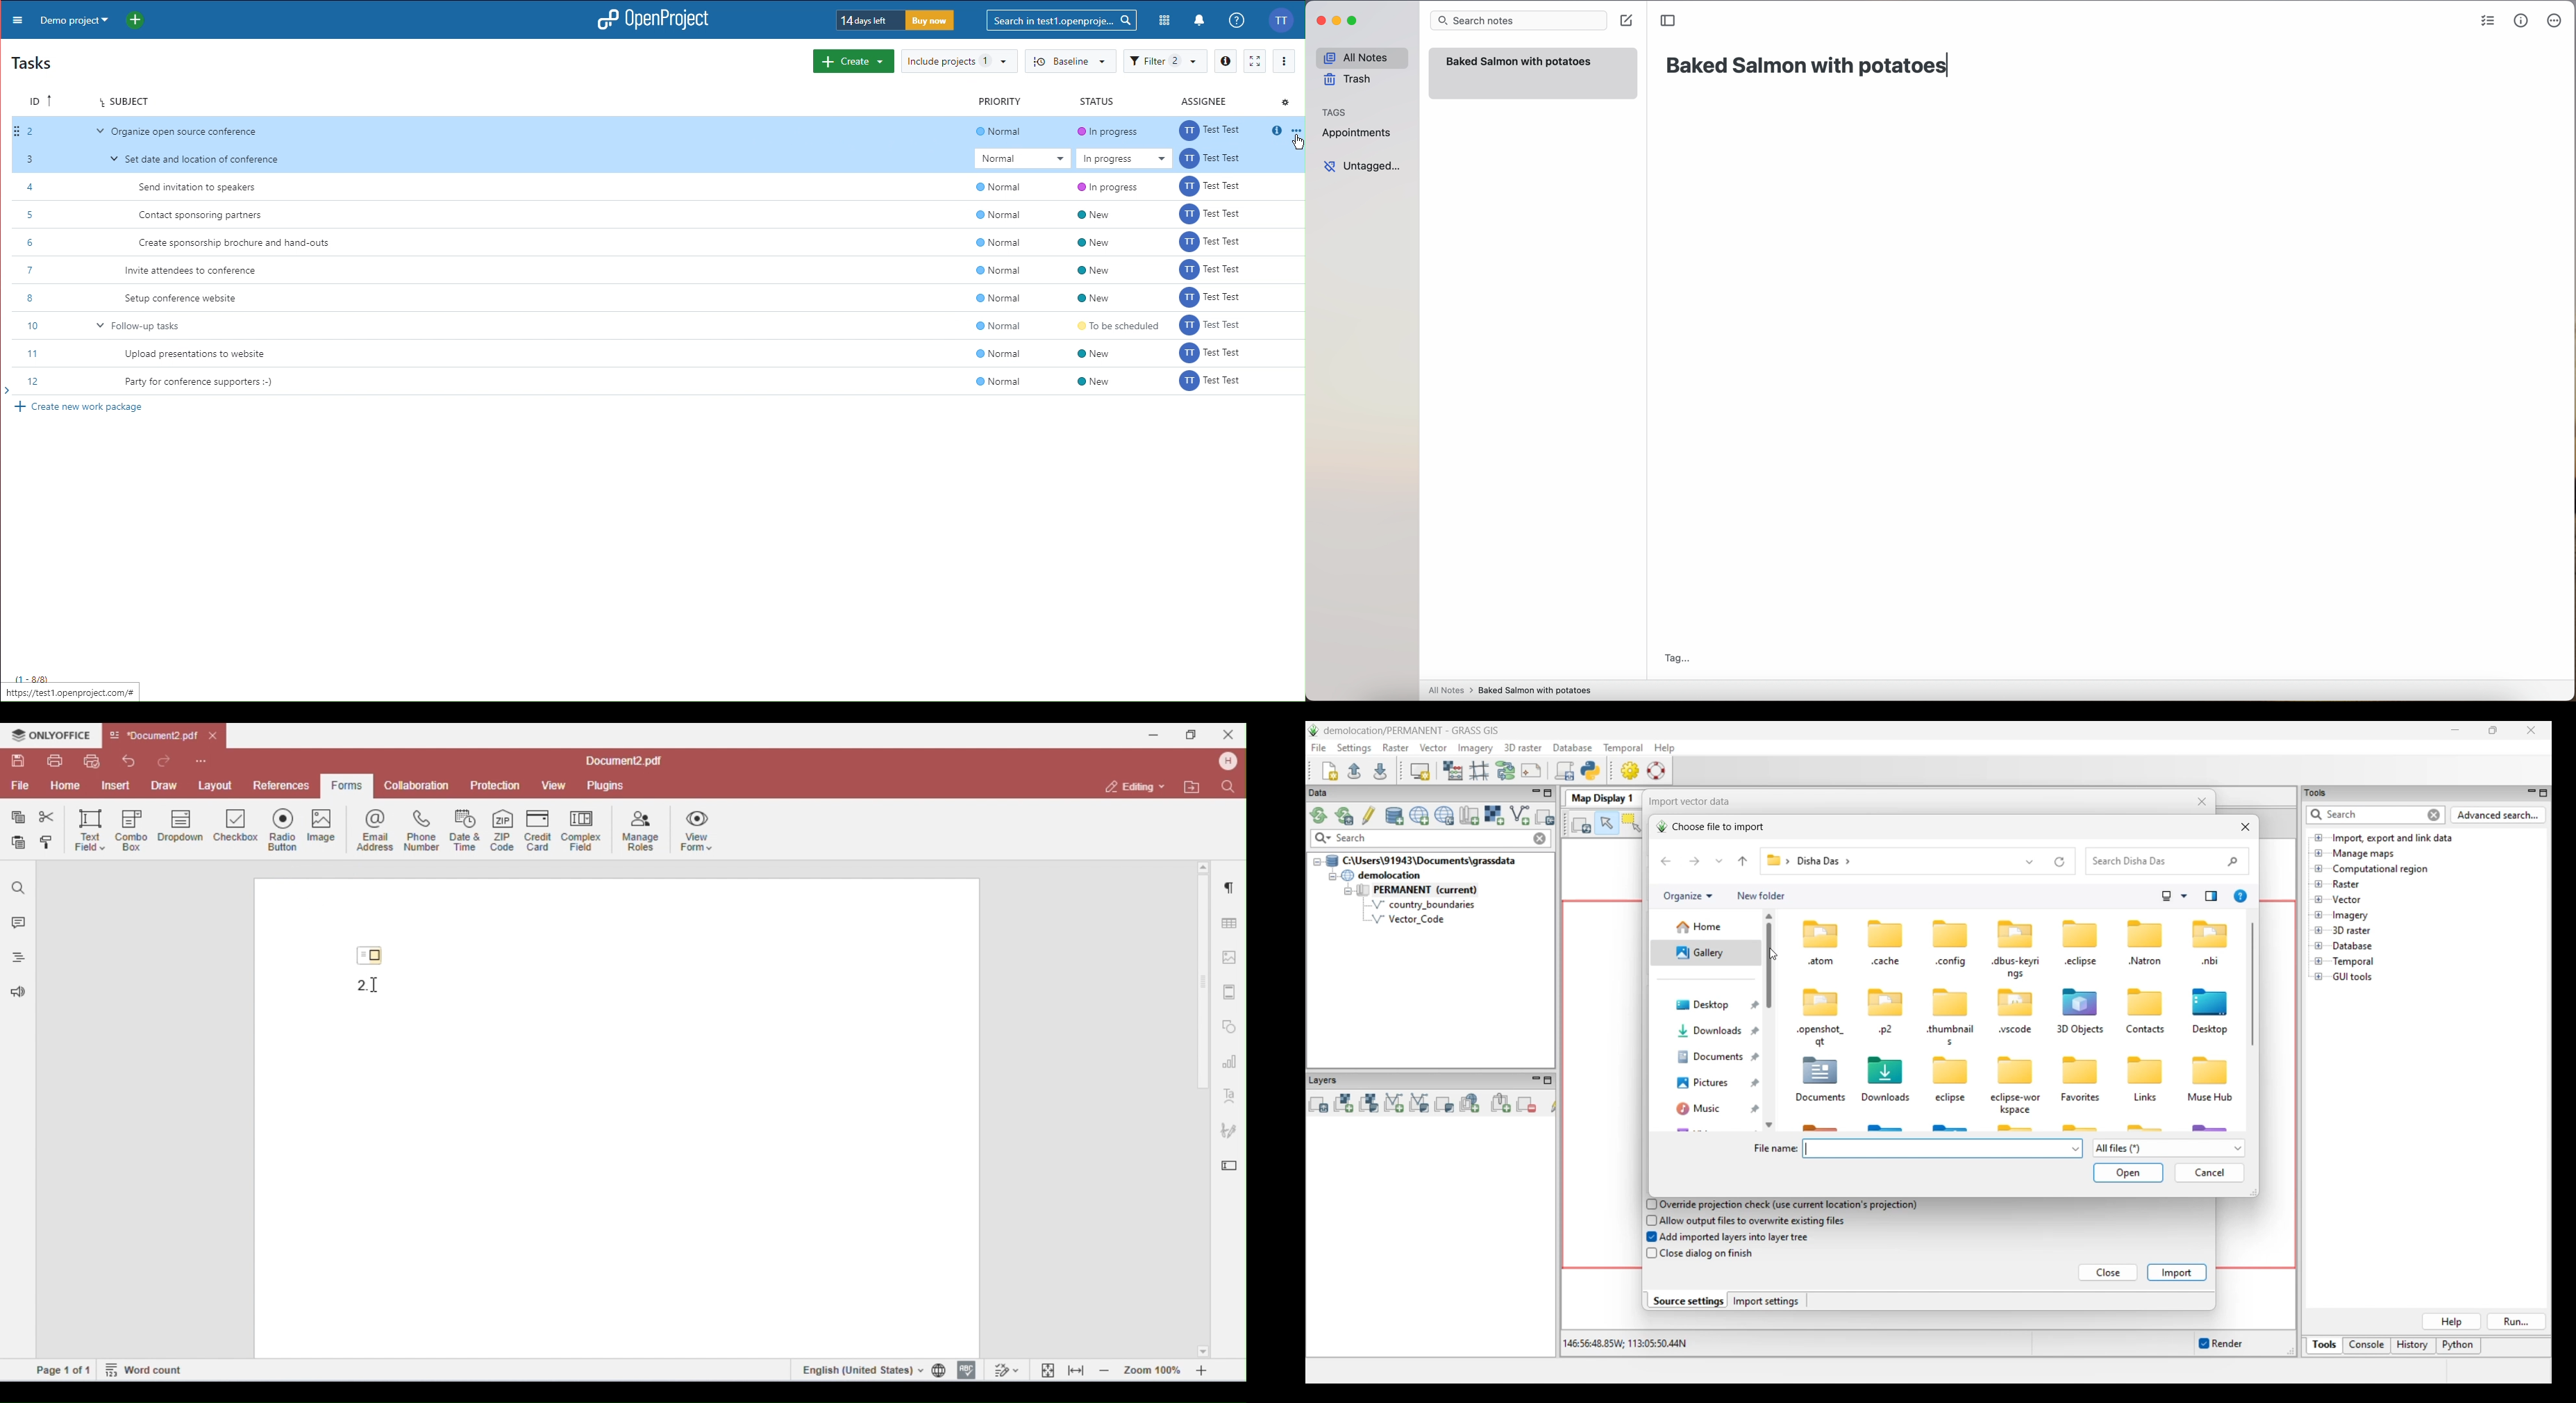 Image resolution: width=2576 pixels, height=1428 pixels. Describe the element at coordinates (1210, 100) in the screenshot. I see `Assignee` at that location.